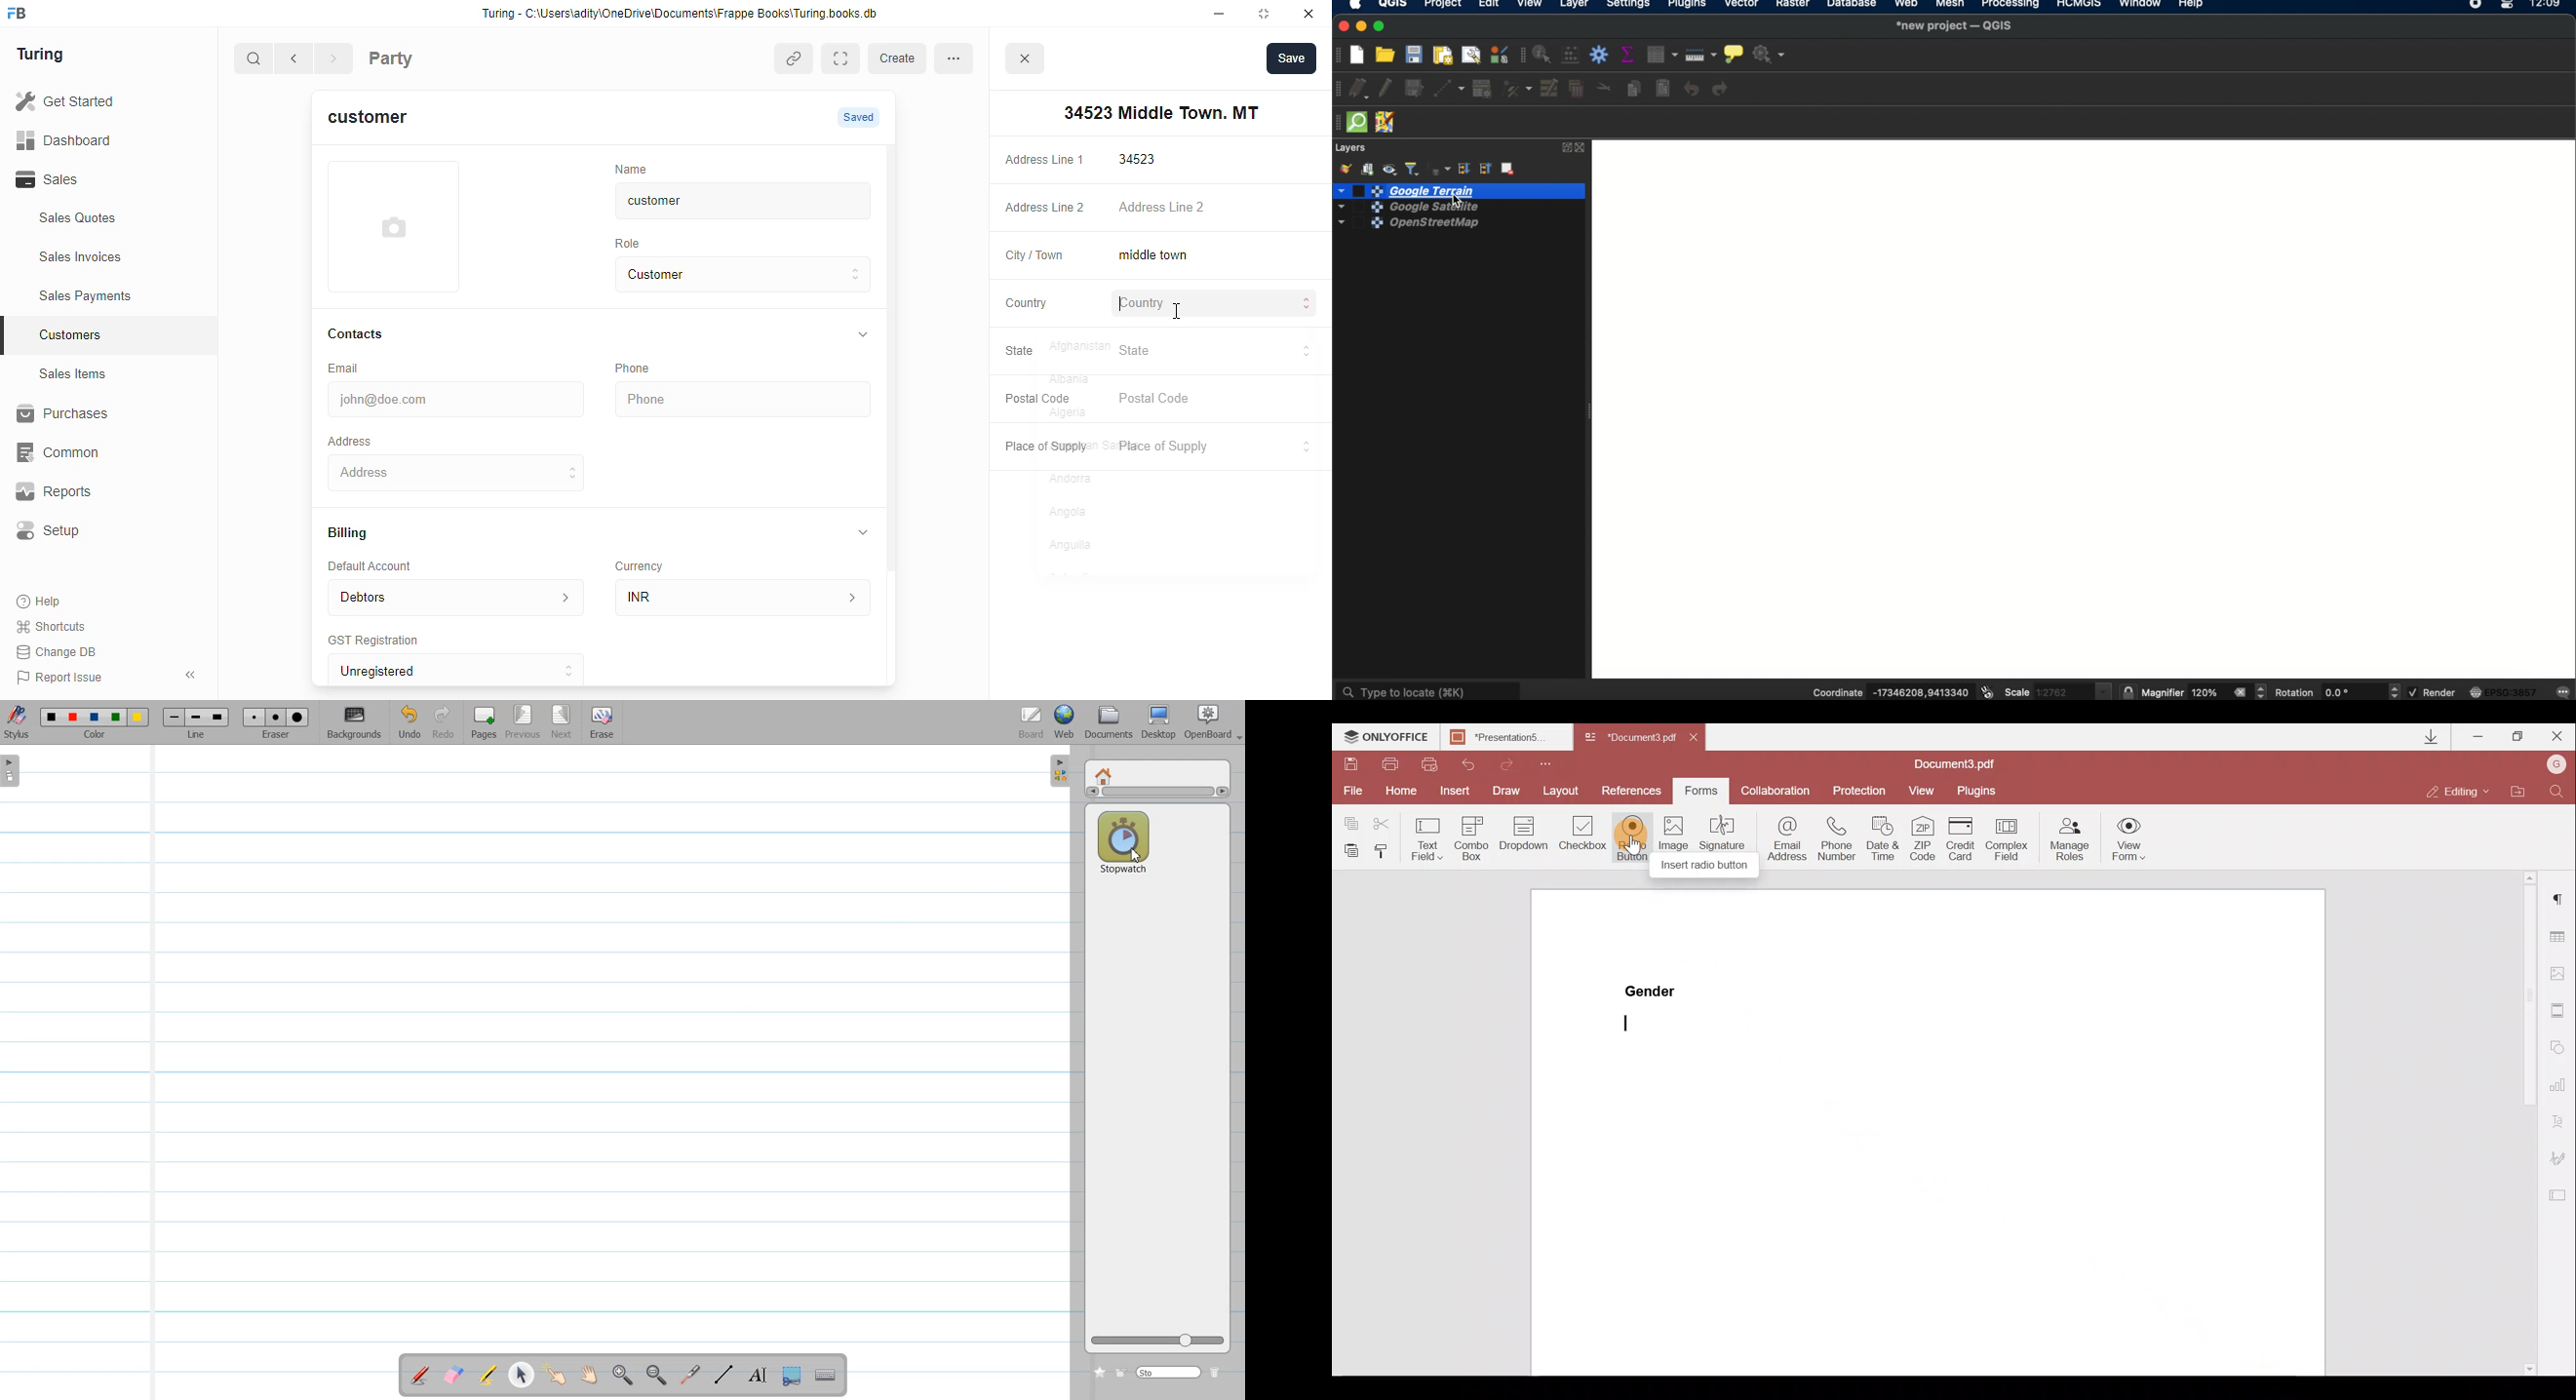  What do you see at coordinates (1584, 837) in the screenshot?
I see `Checkbox` at bounding box center [1584, 837].